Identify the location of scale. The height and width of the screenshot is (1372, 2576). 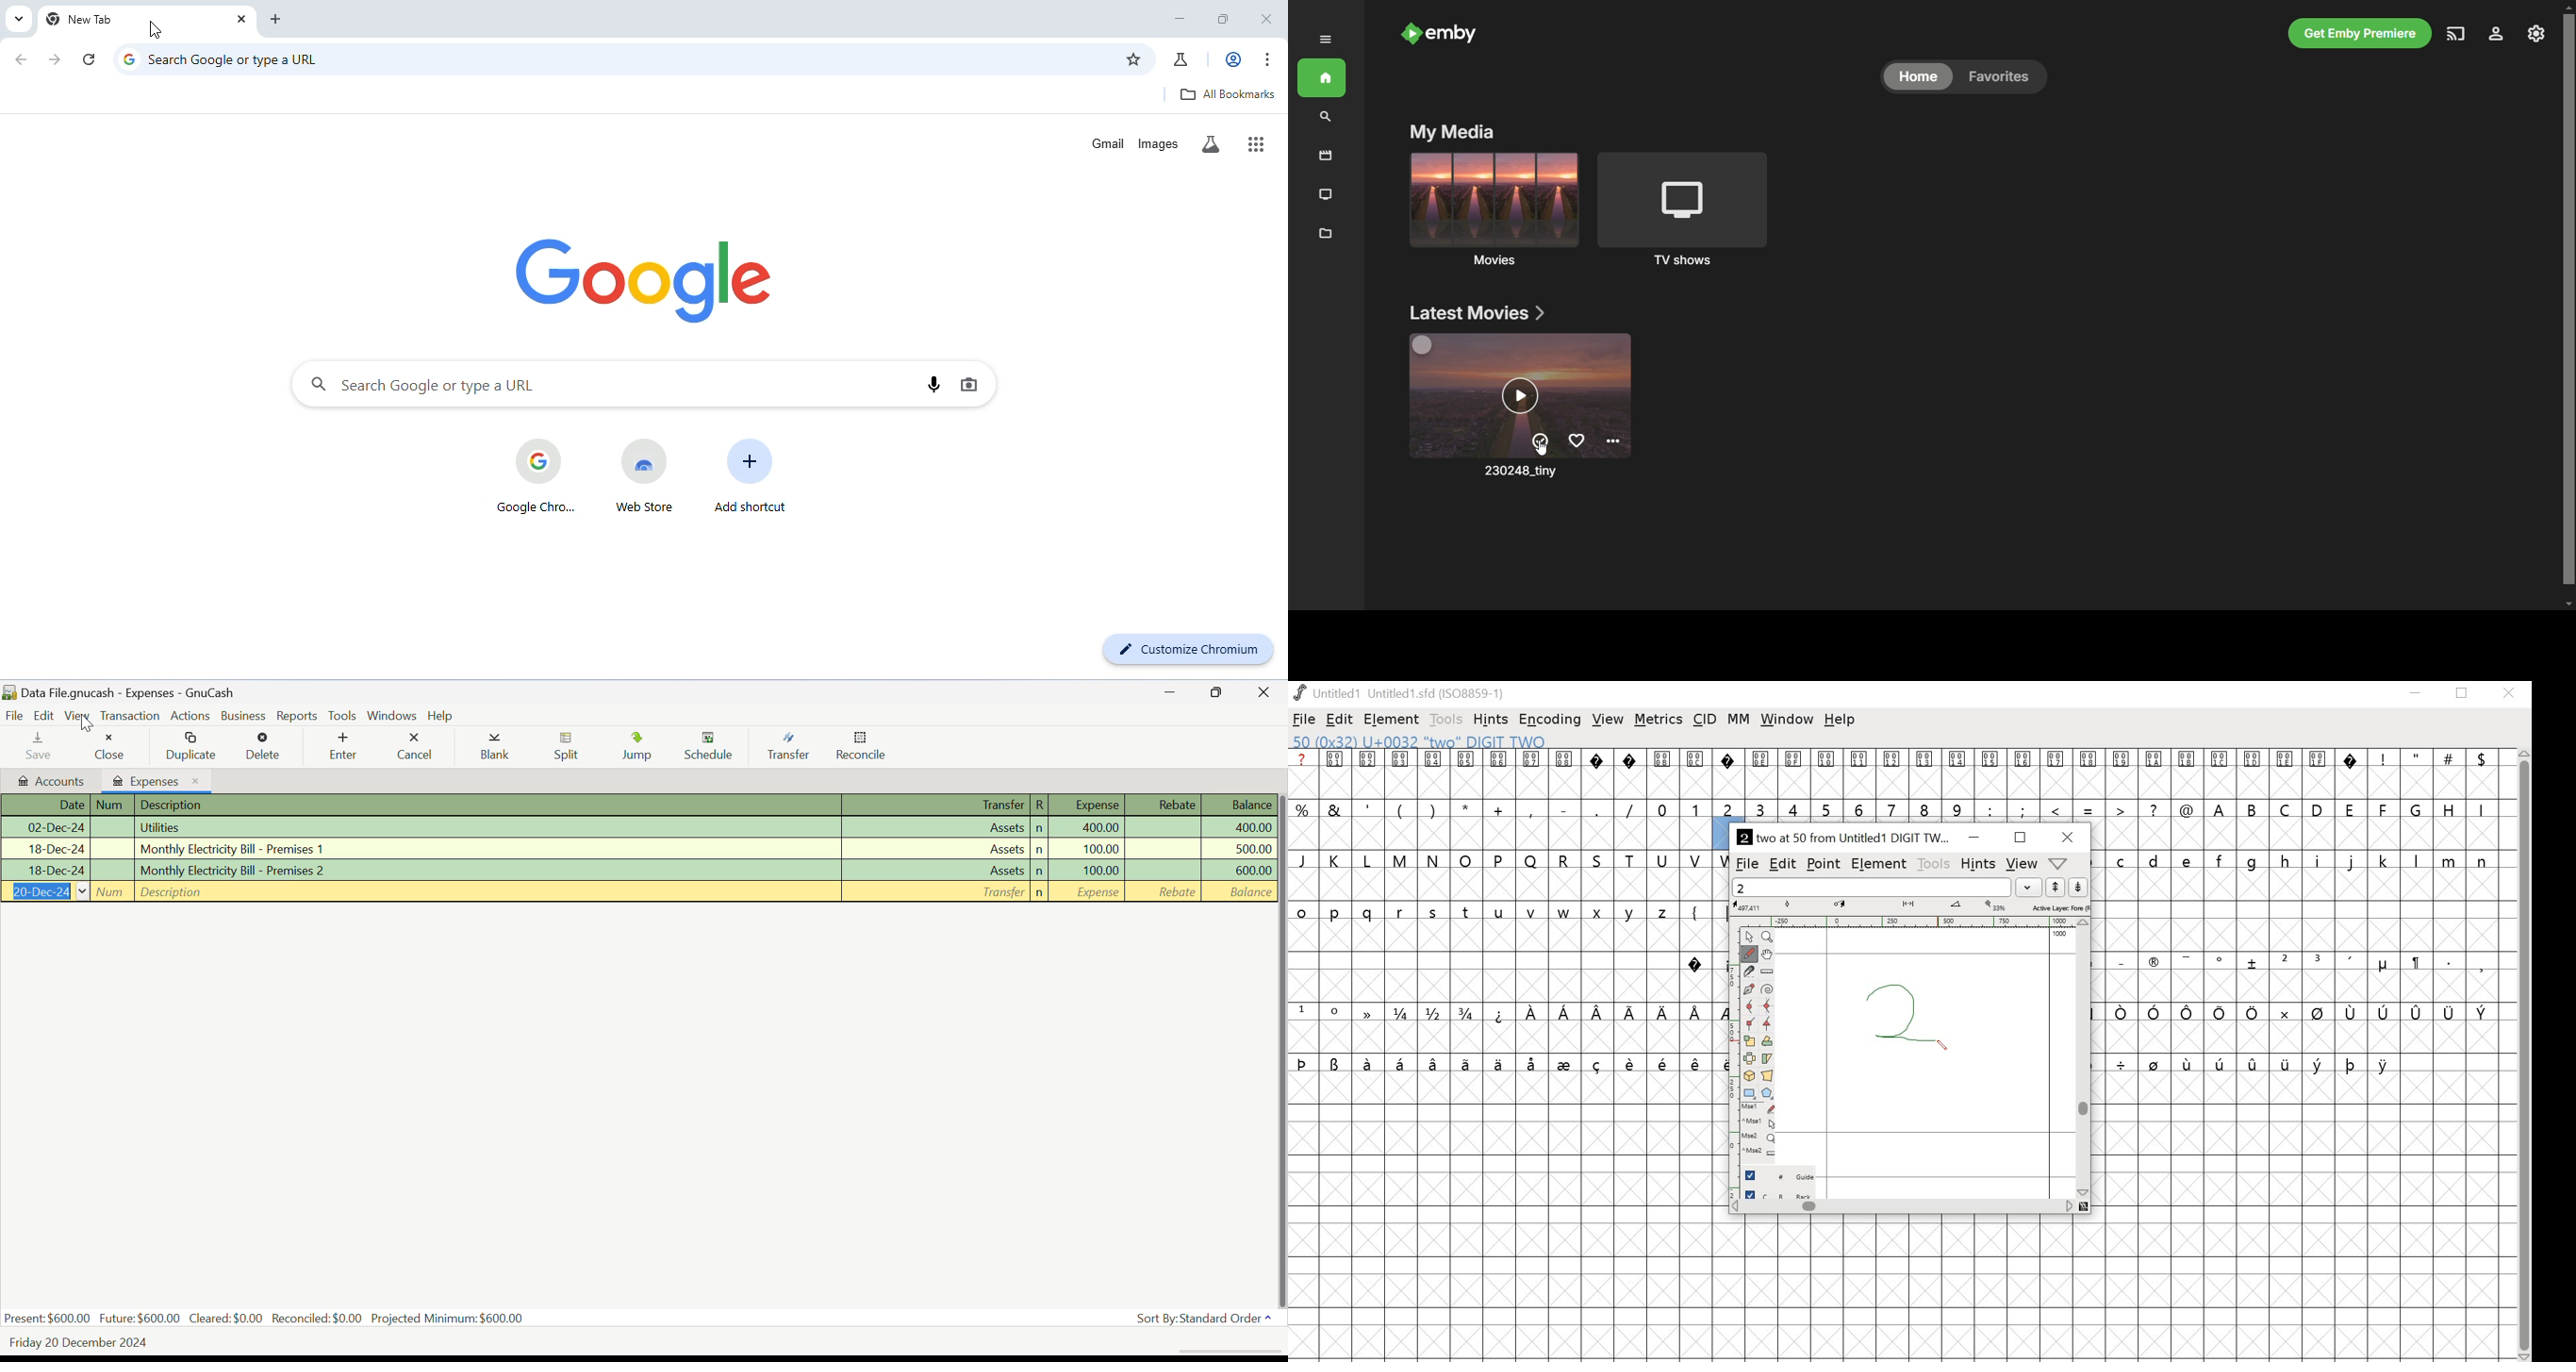
(1751, 1042).